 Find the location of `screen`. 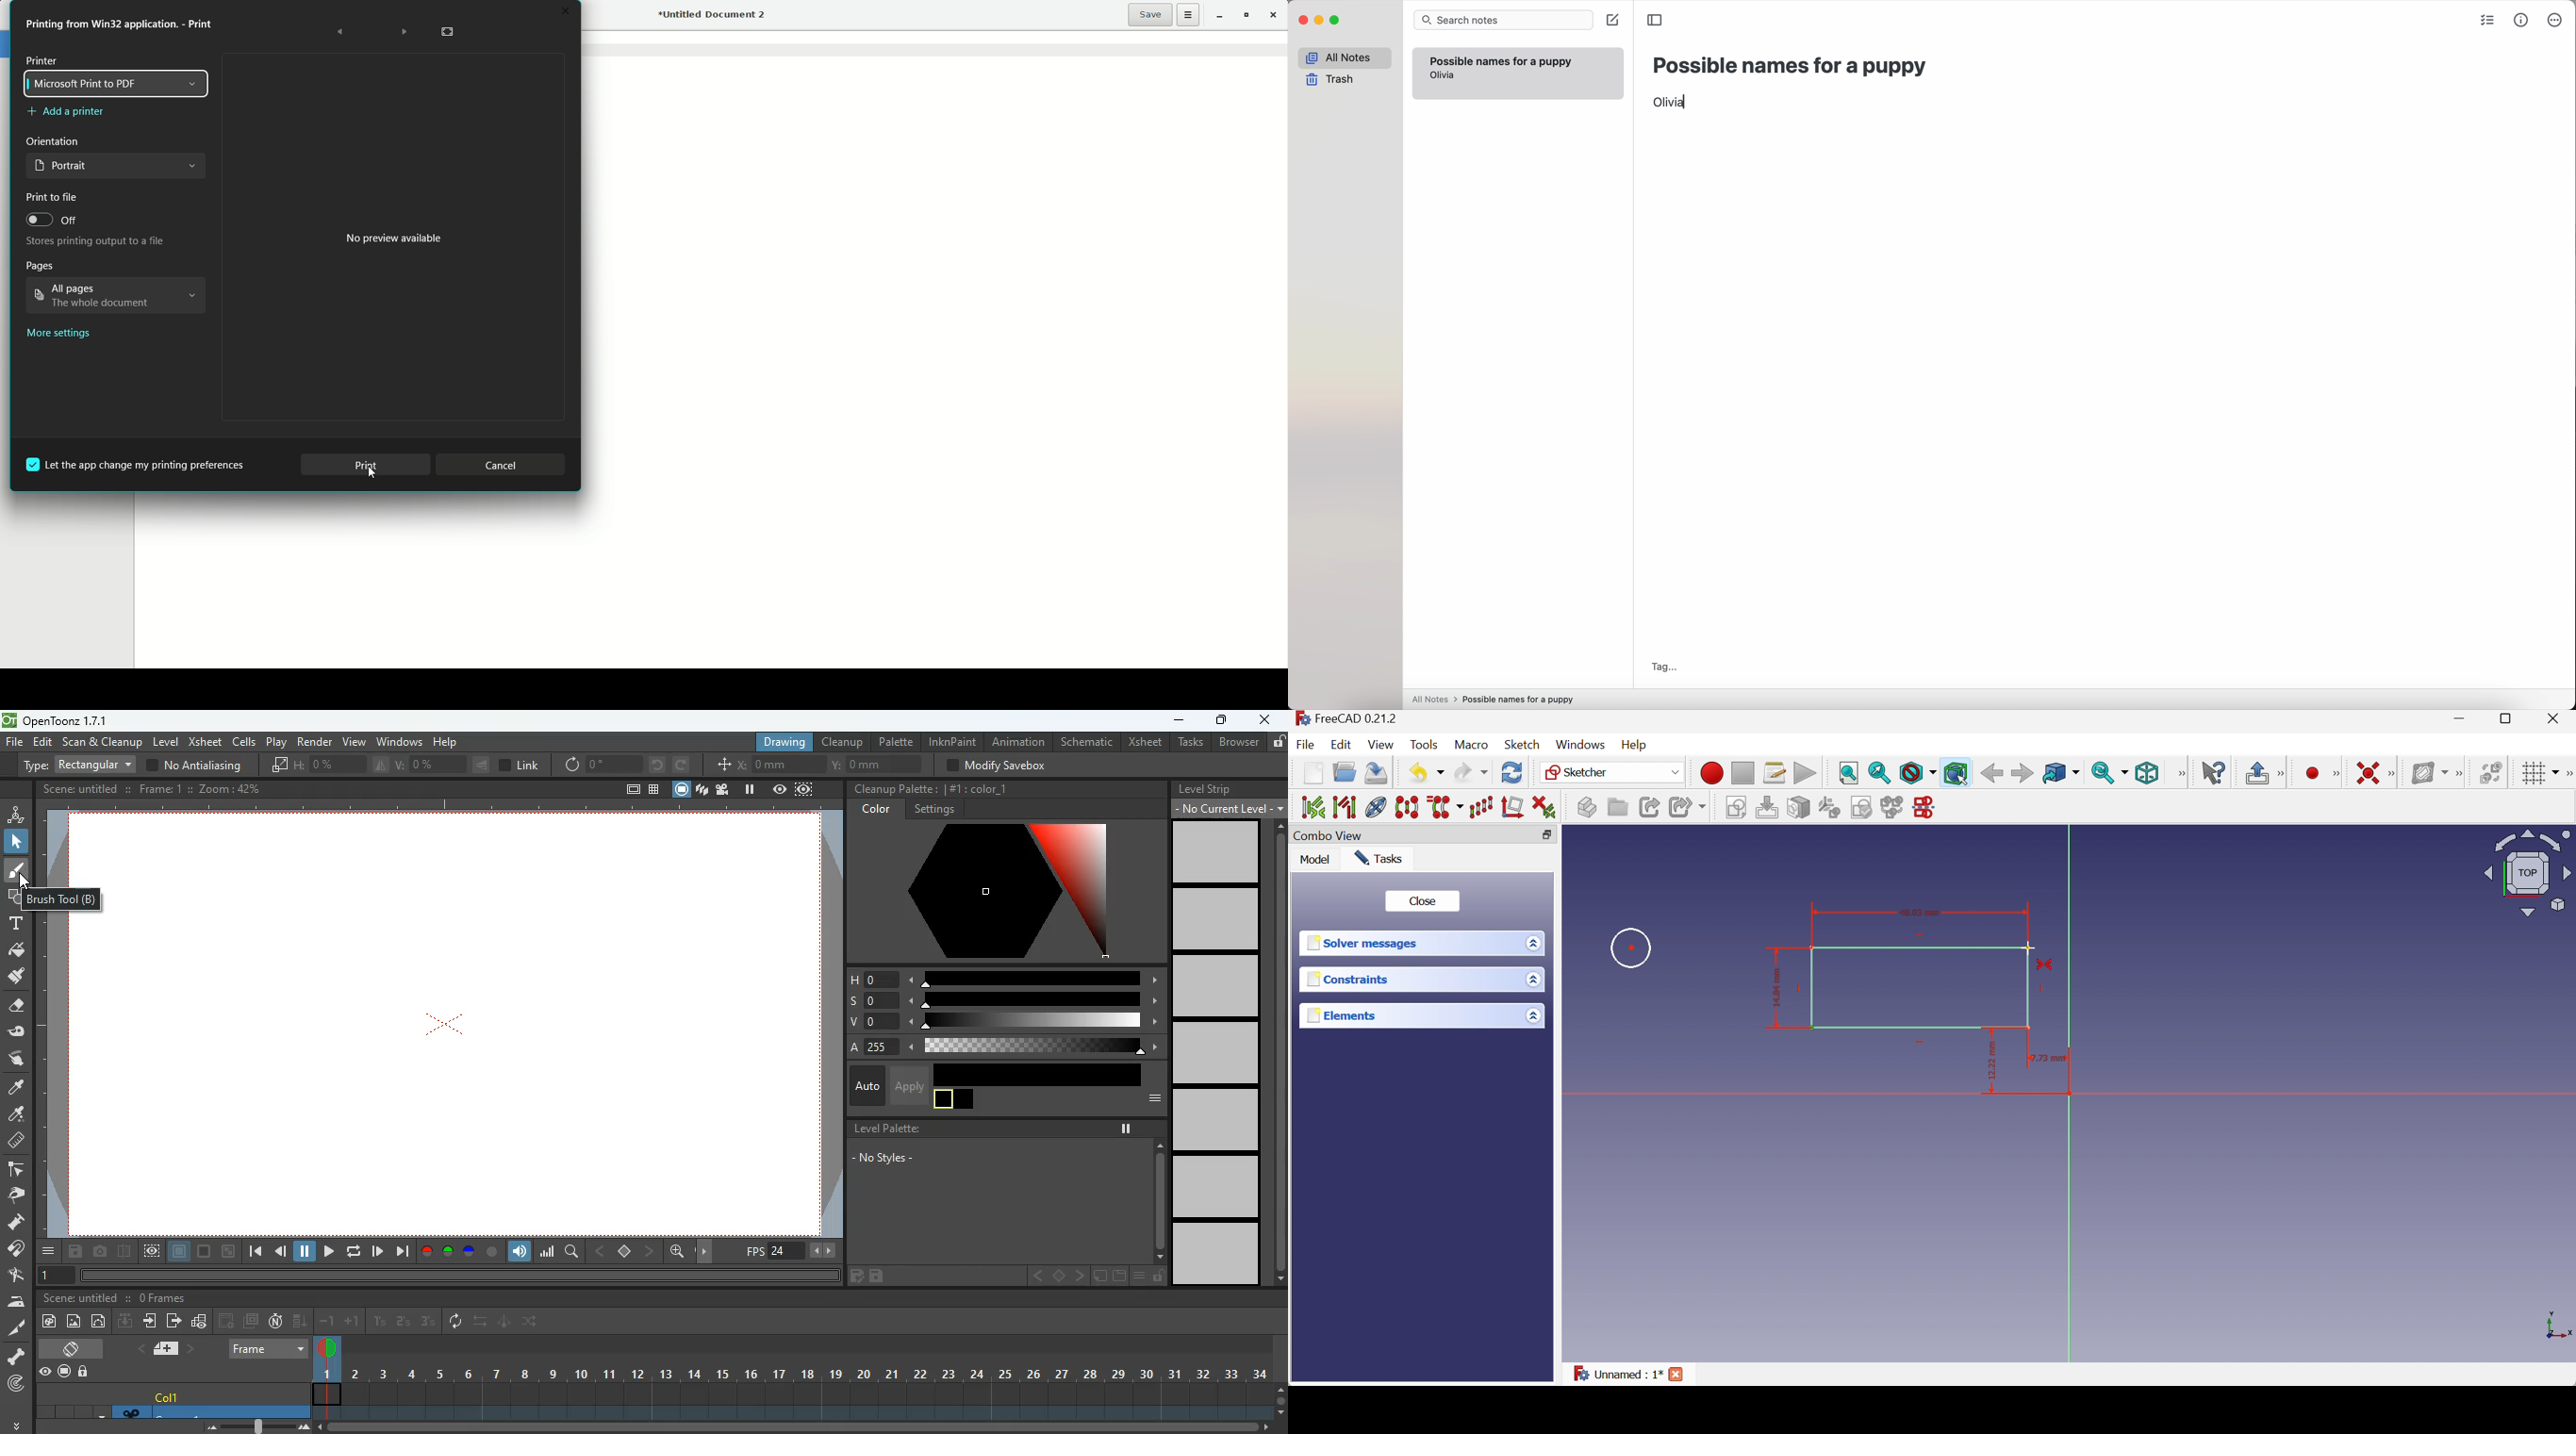

screen is located at coordinates (251, 1321).